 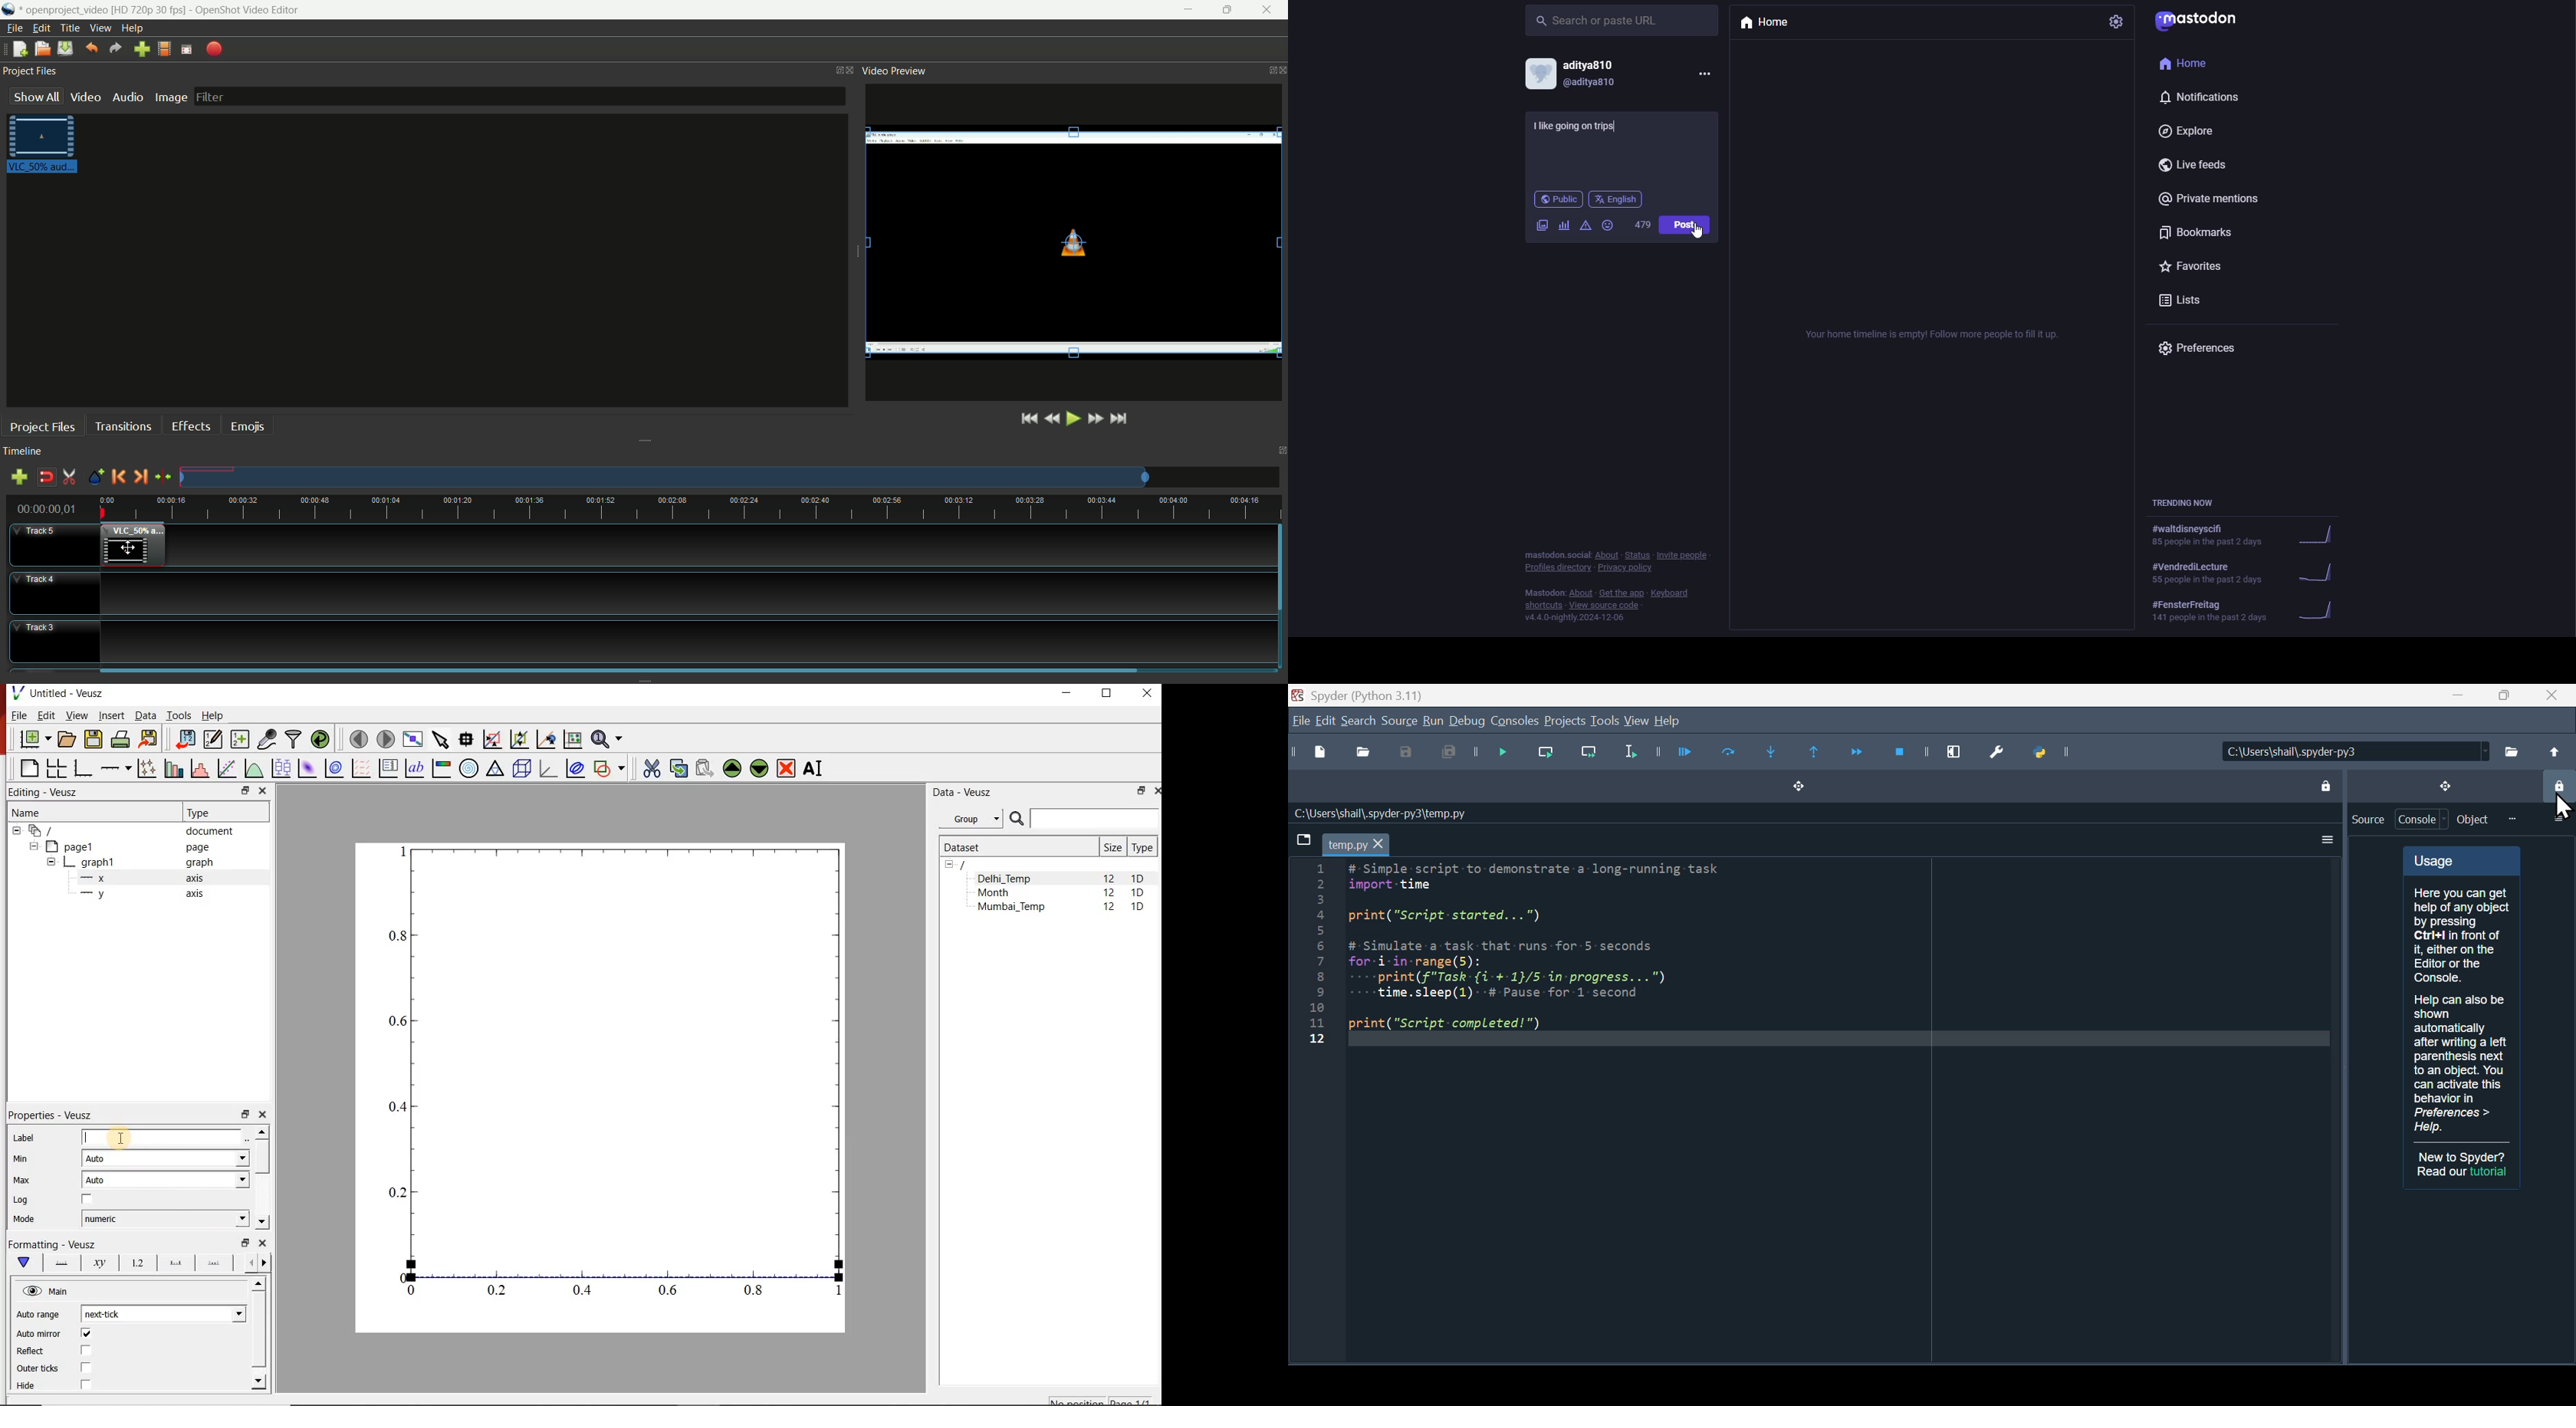 I want to click on Drag and drop button, so click(x=1796, y=788).